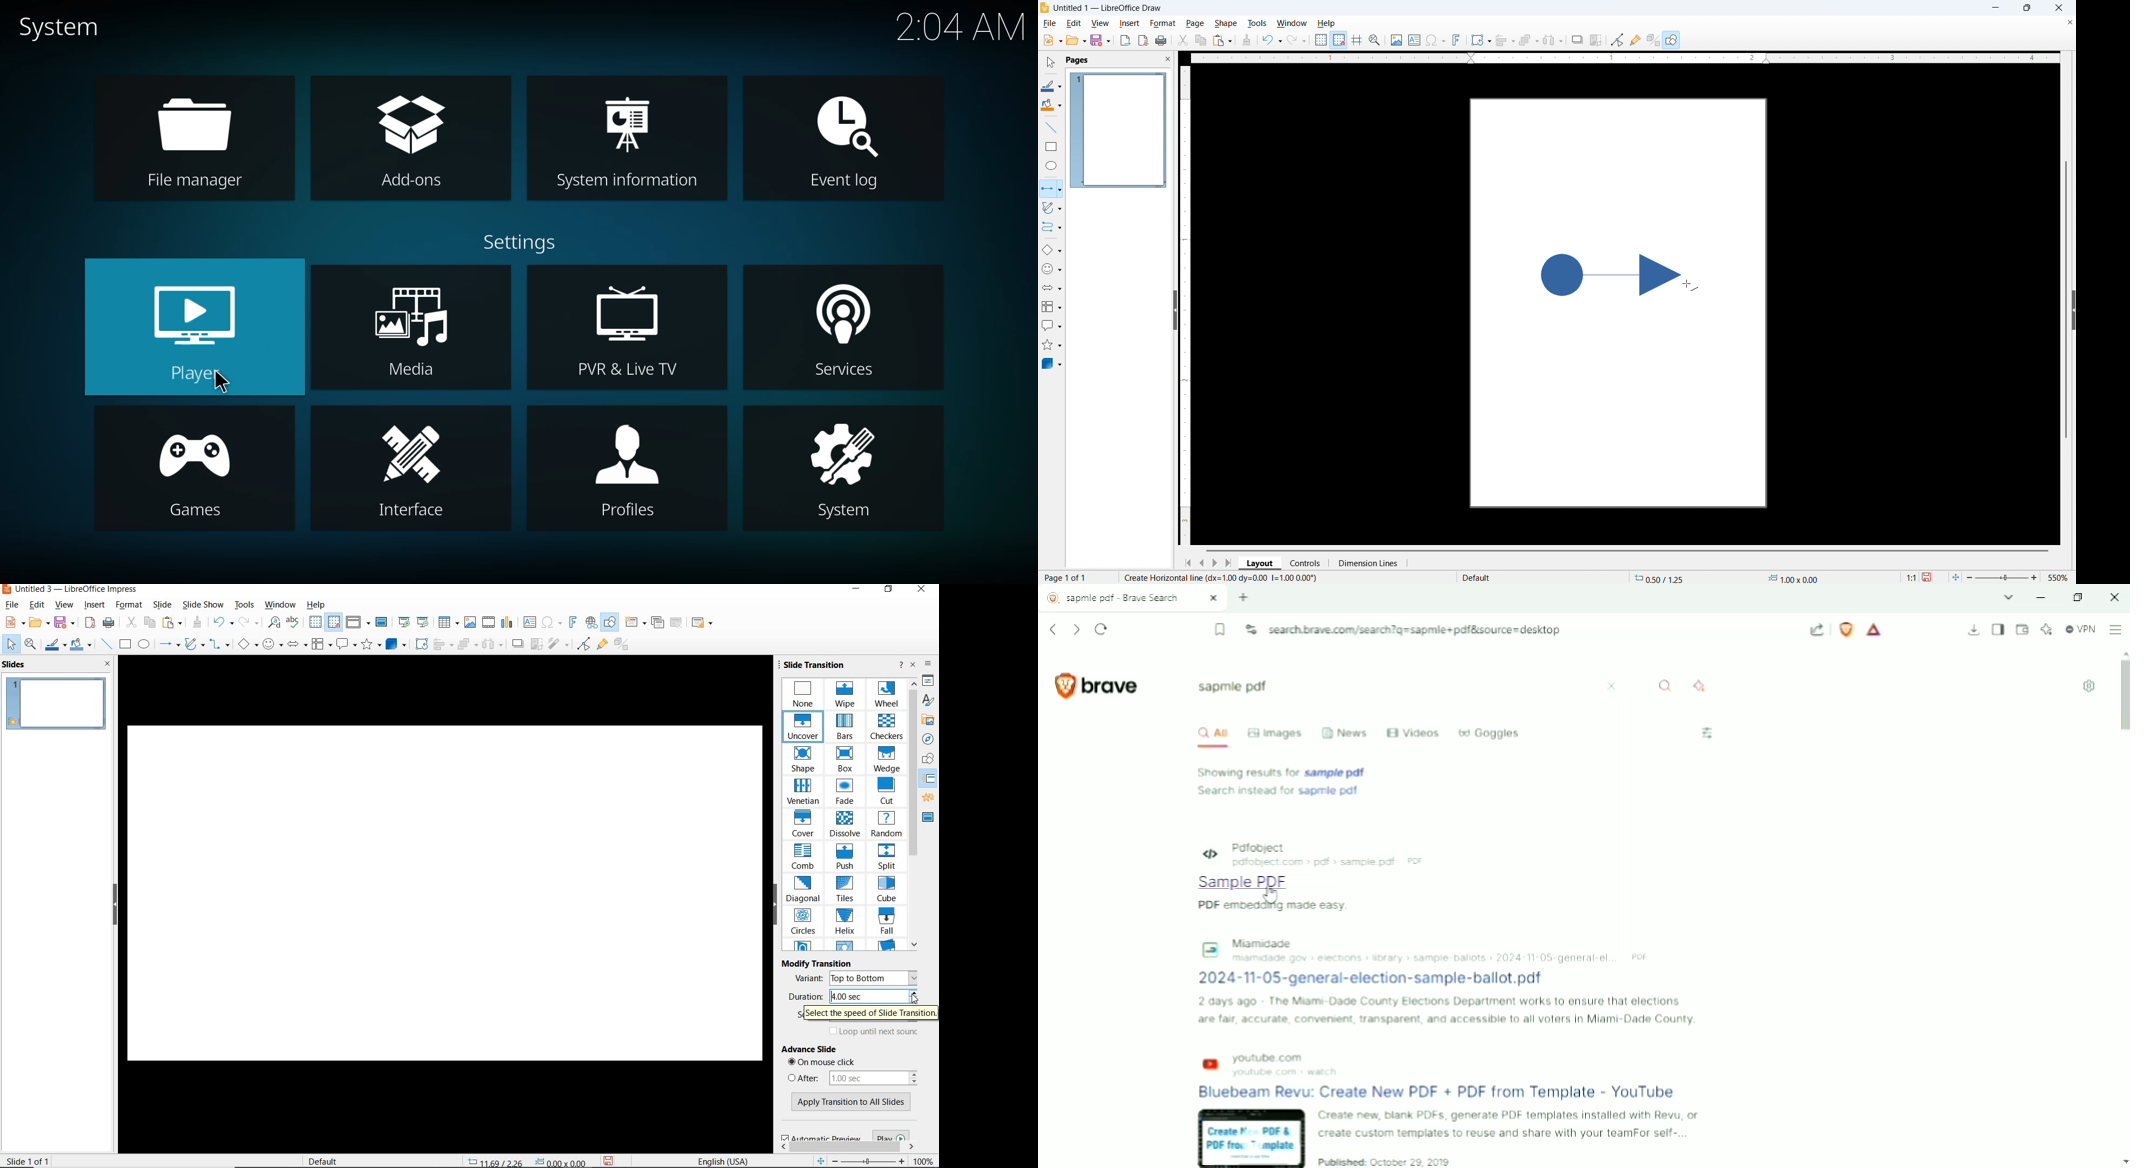  I want to click on file , so click(1049, 23).